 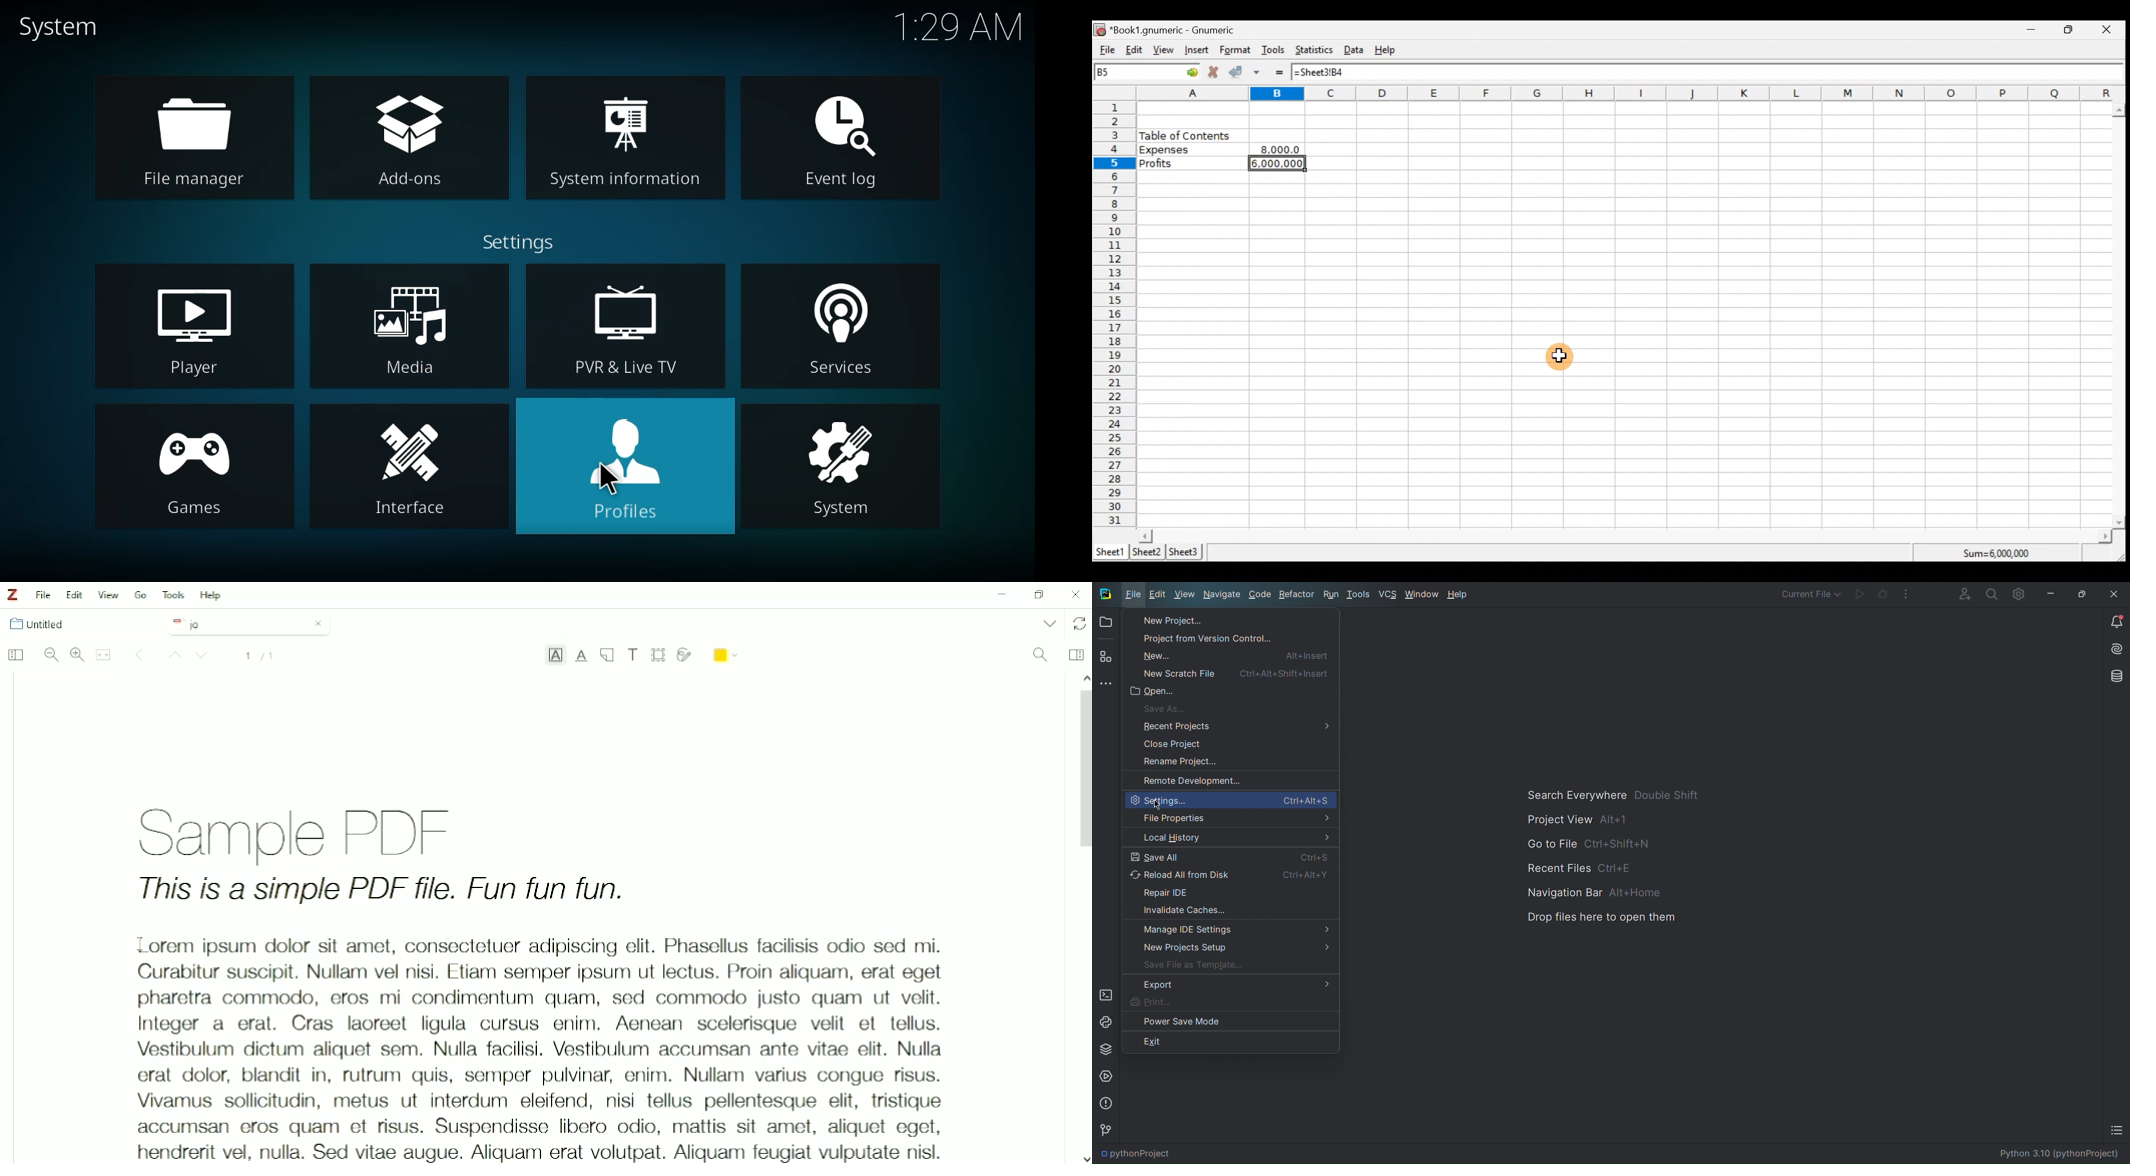 What do you see at coordinates (1182, 1021) in the screenshot?
I see `Power Save Mode` at bounding box center [1182, 1021].